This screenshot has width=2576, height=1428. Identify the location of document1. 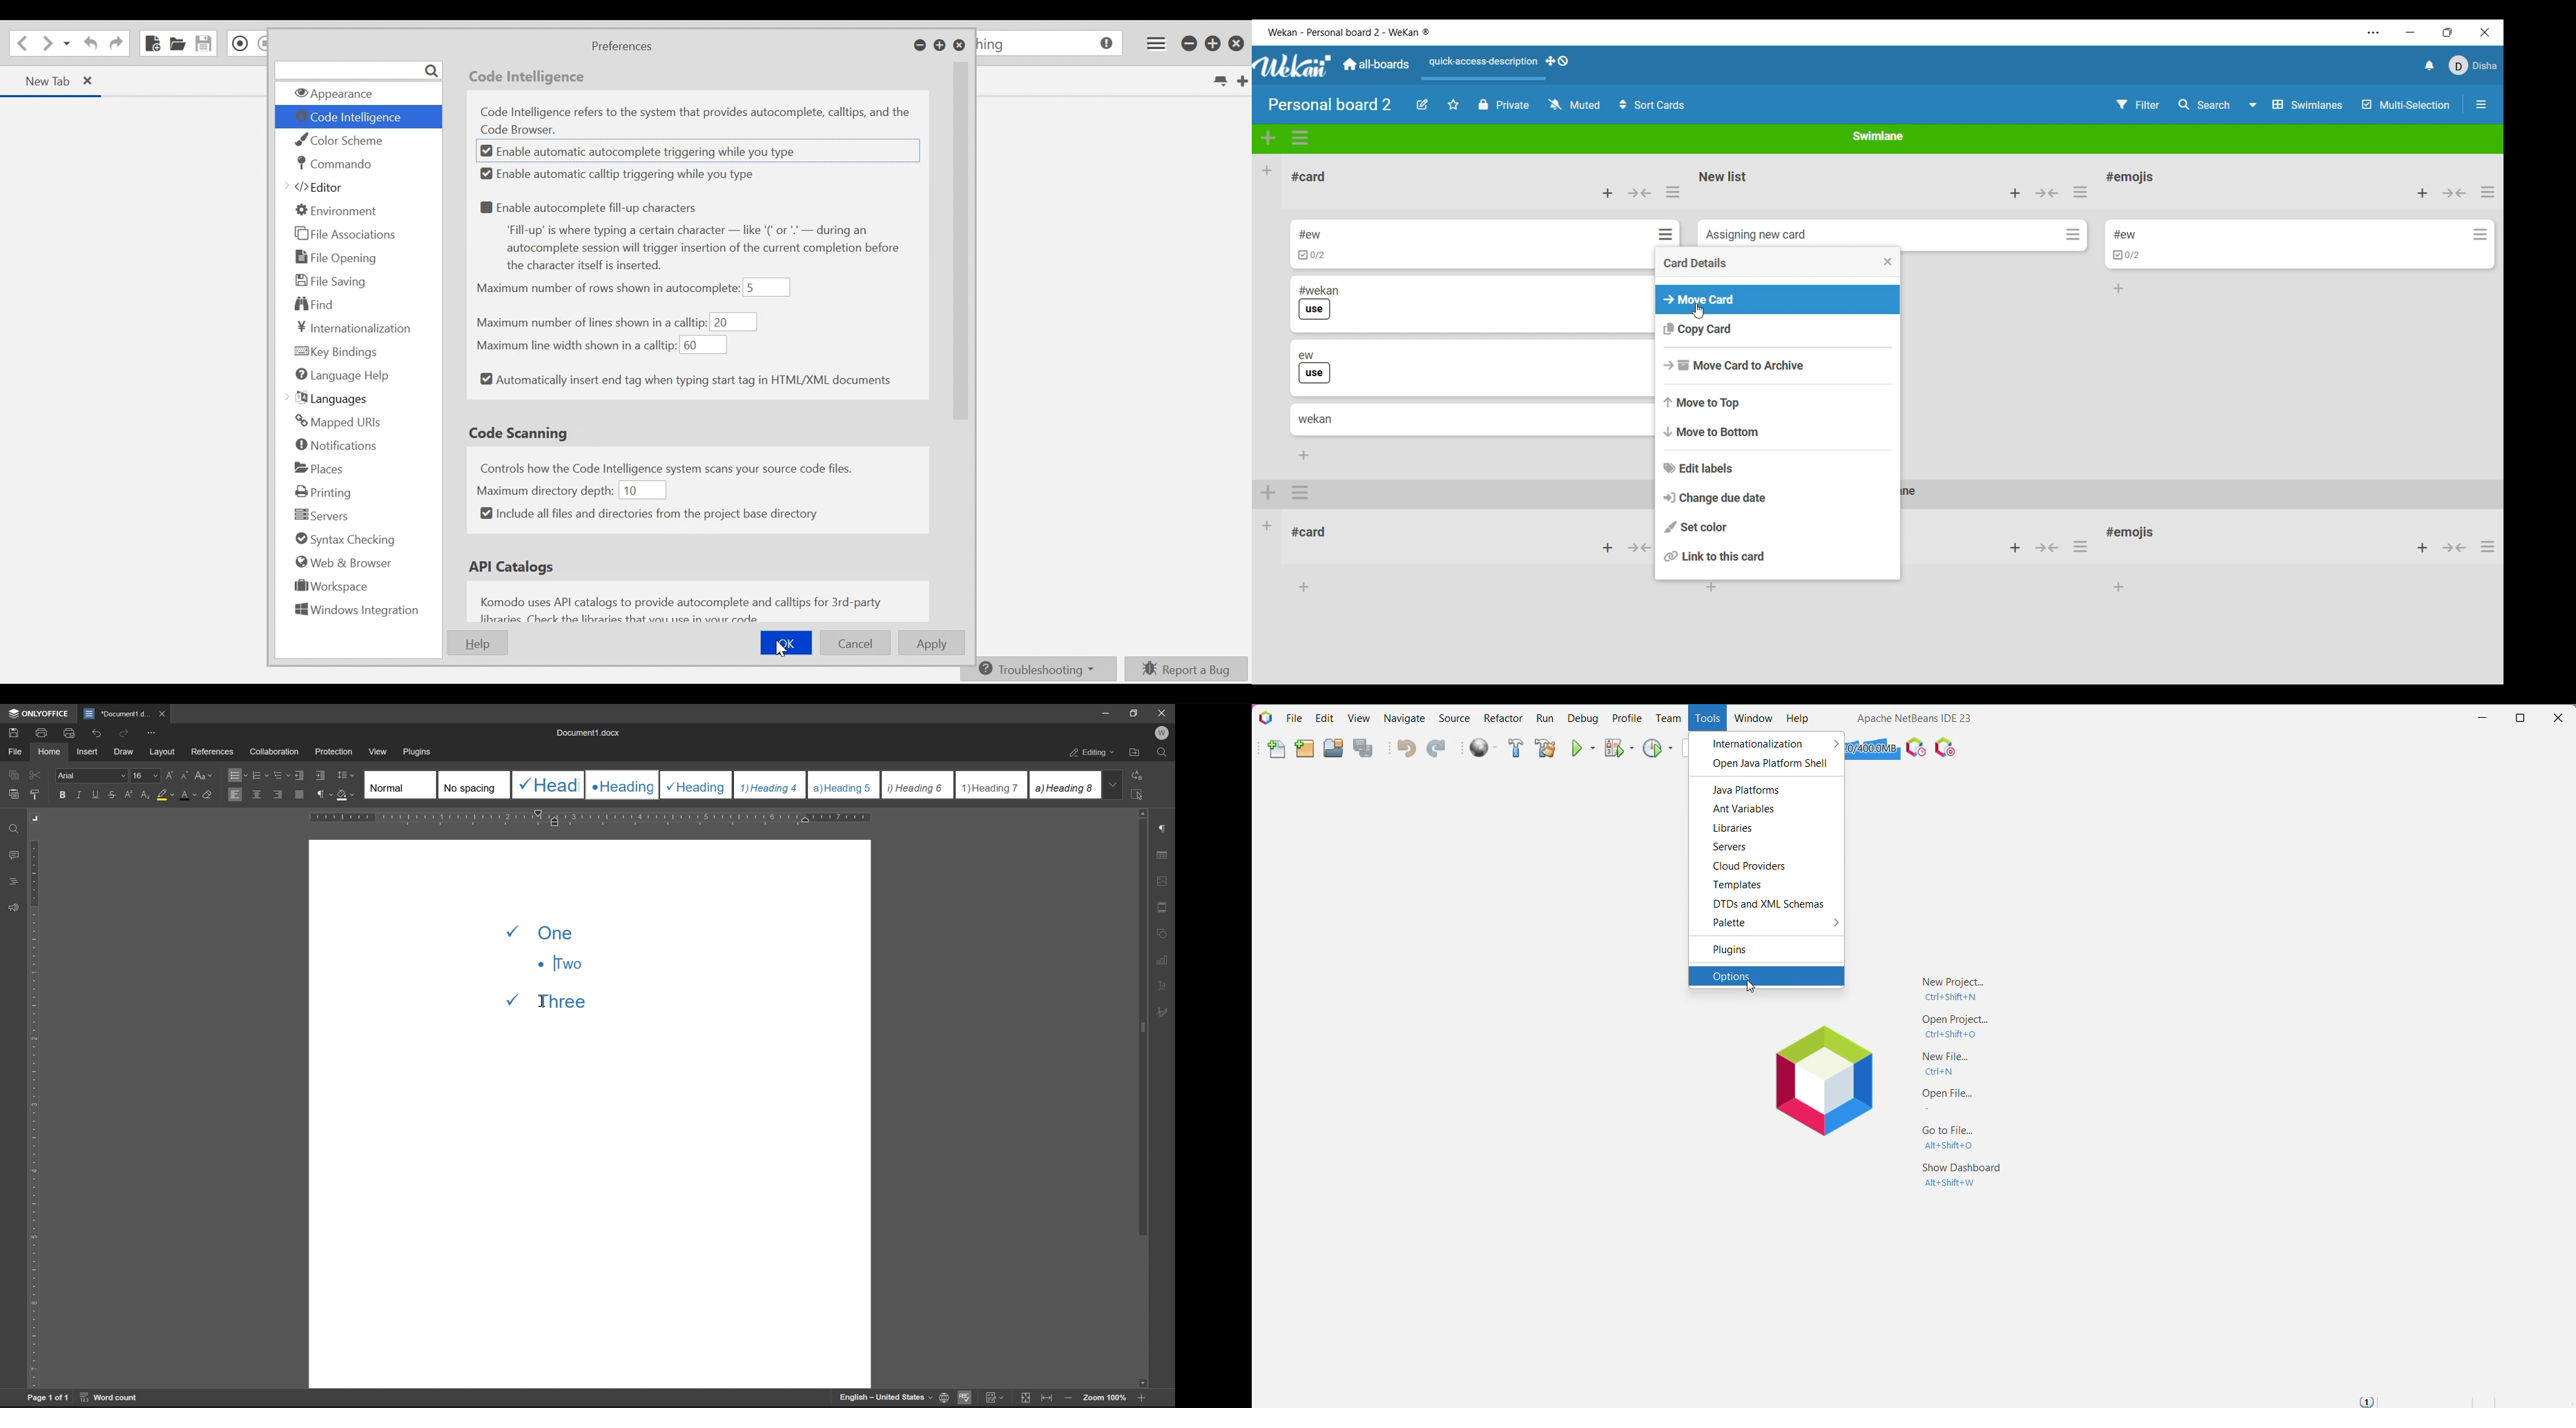
(116, 714).